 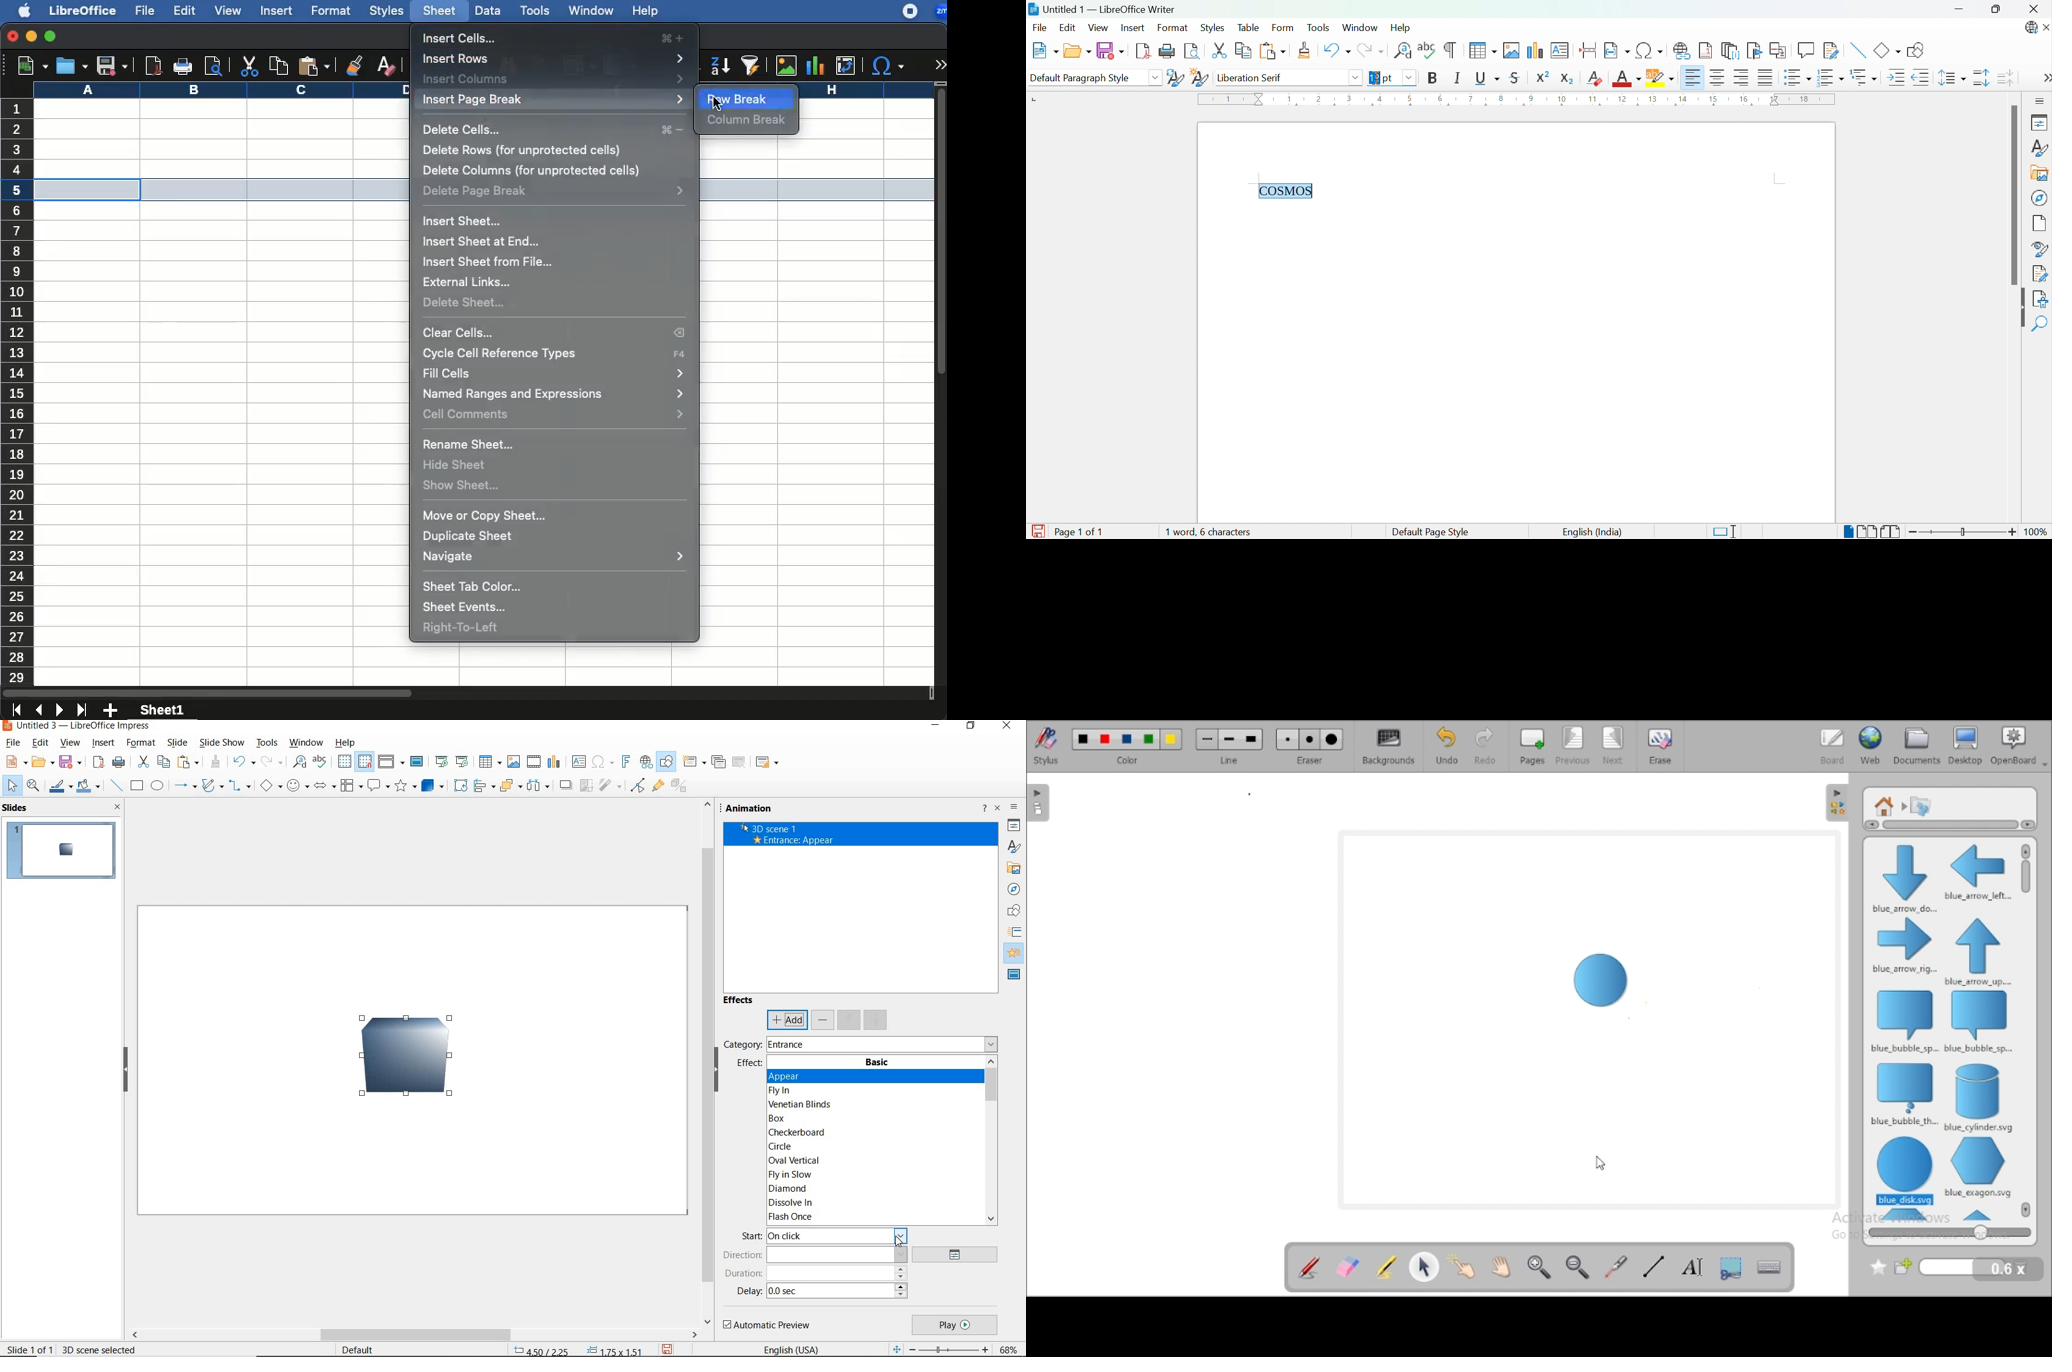 I want to click on animation, so click(x=752, y=809).